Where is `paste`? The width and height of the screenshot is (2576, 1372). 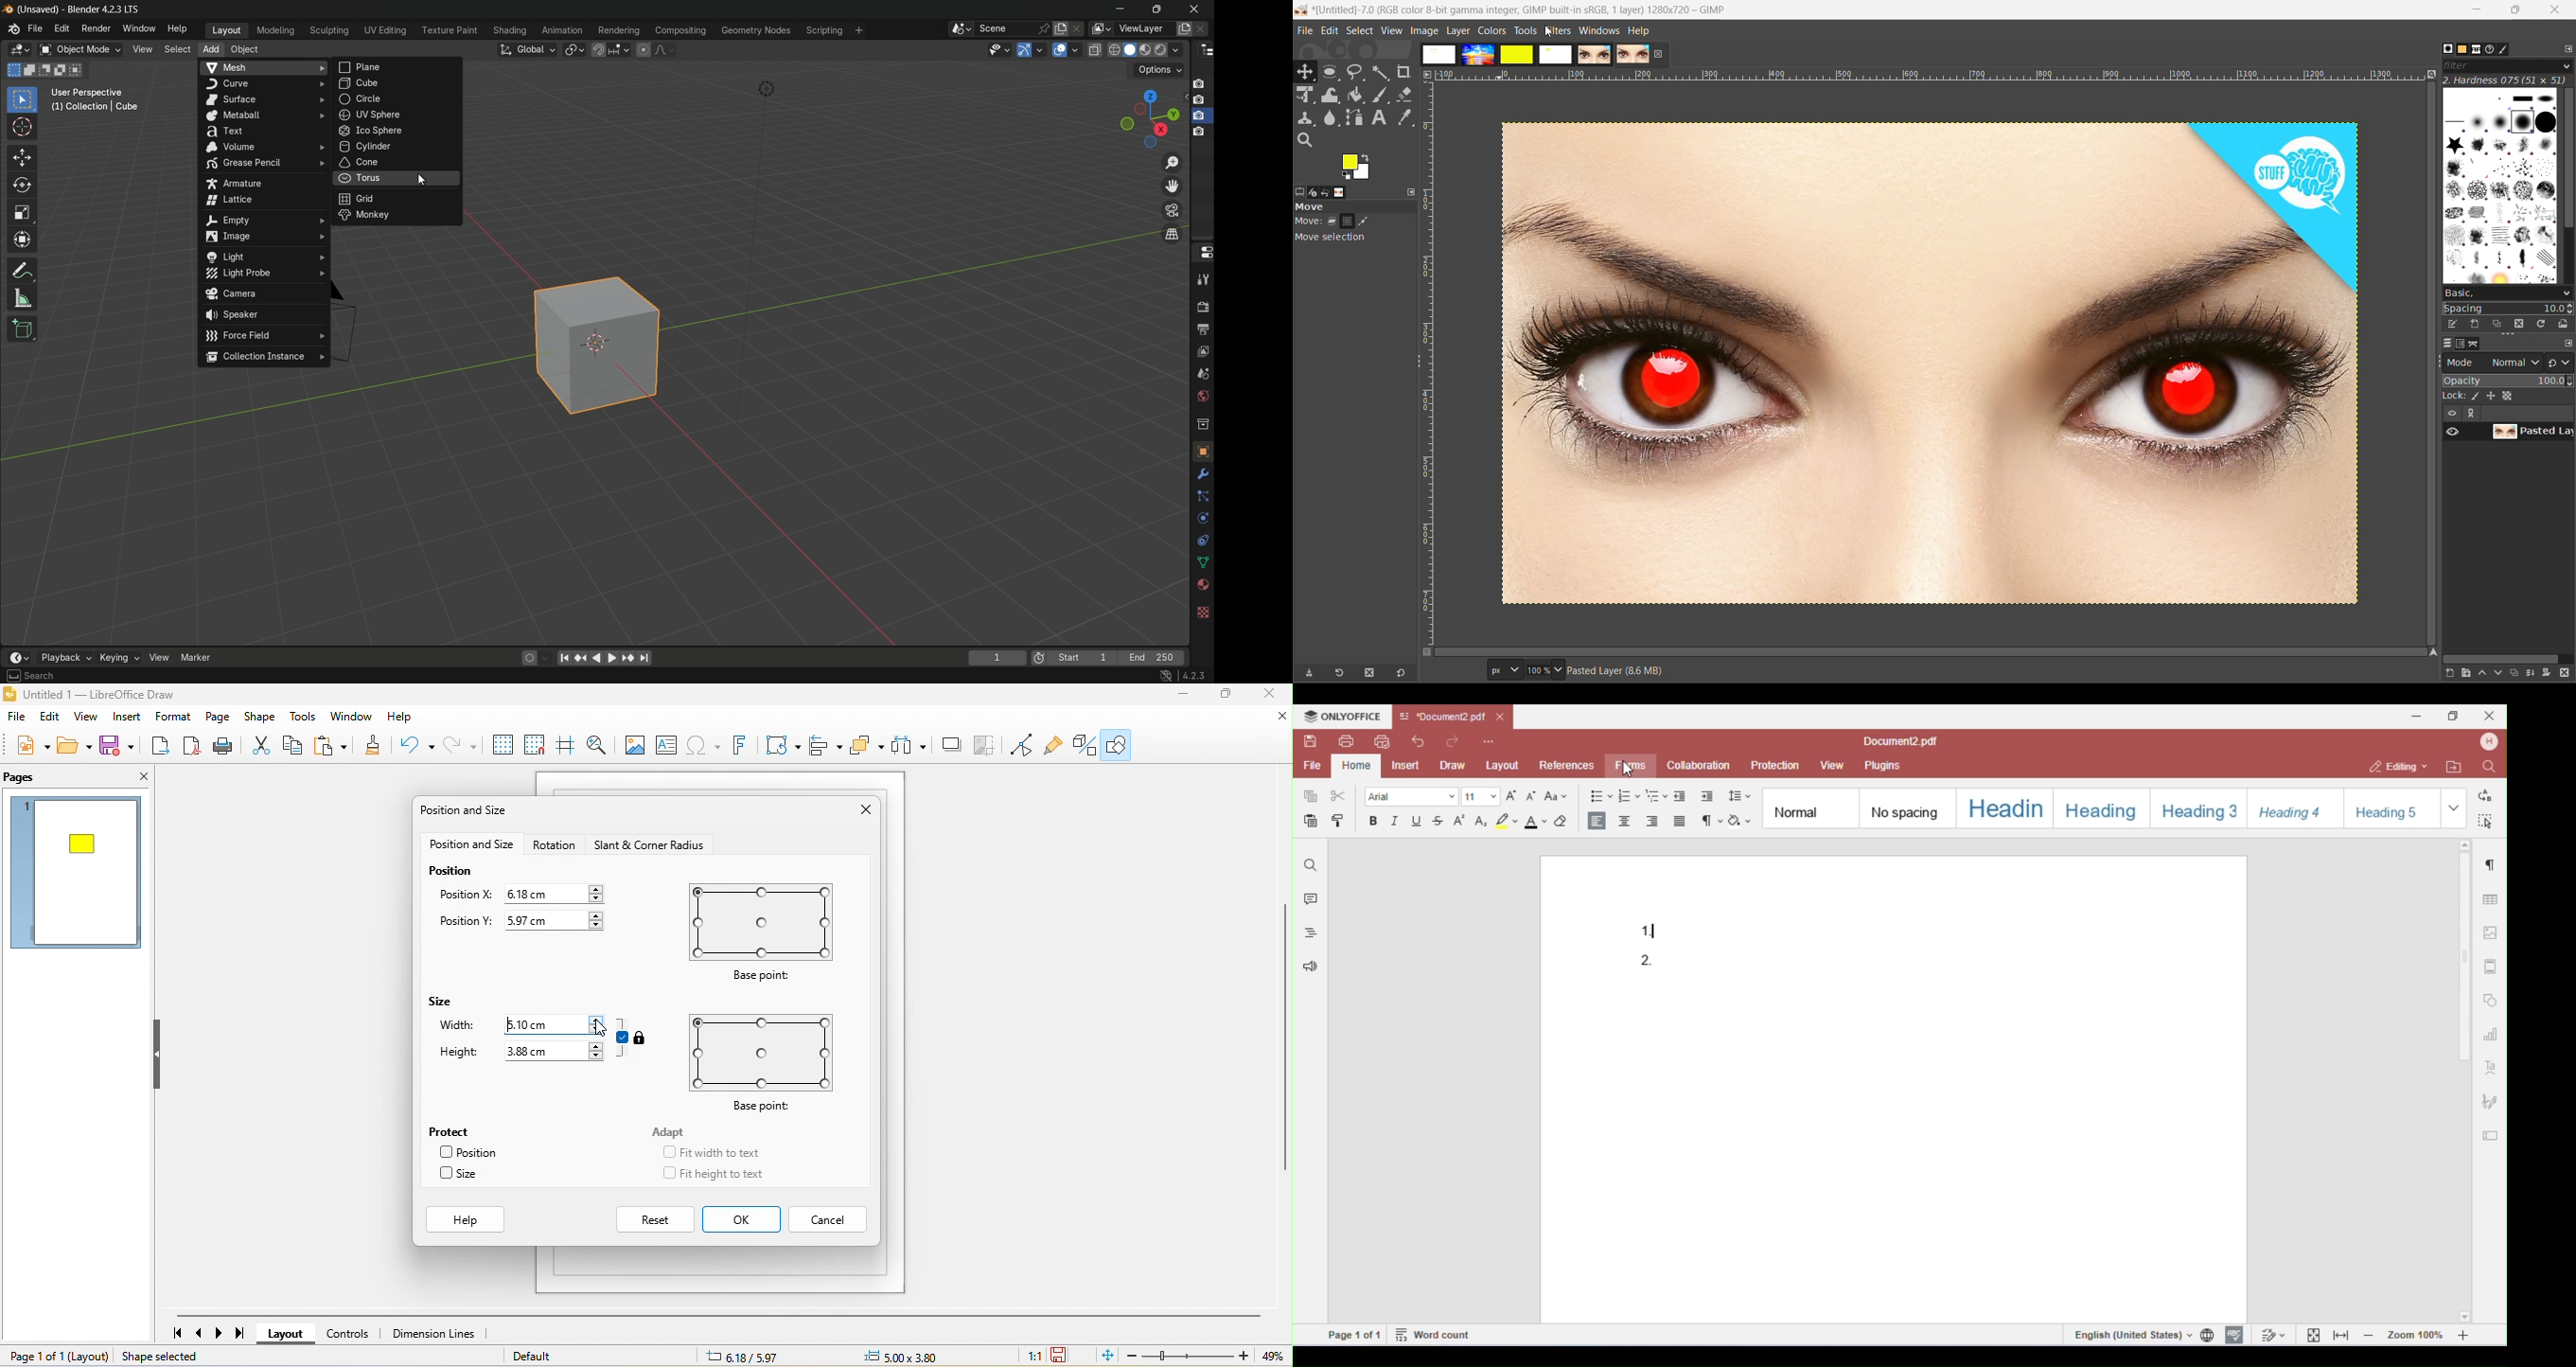 paste is located at coordinates (334, 744).